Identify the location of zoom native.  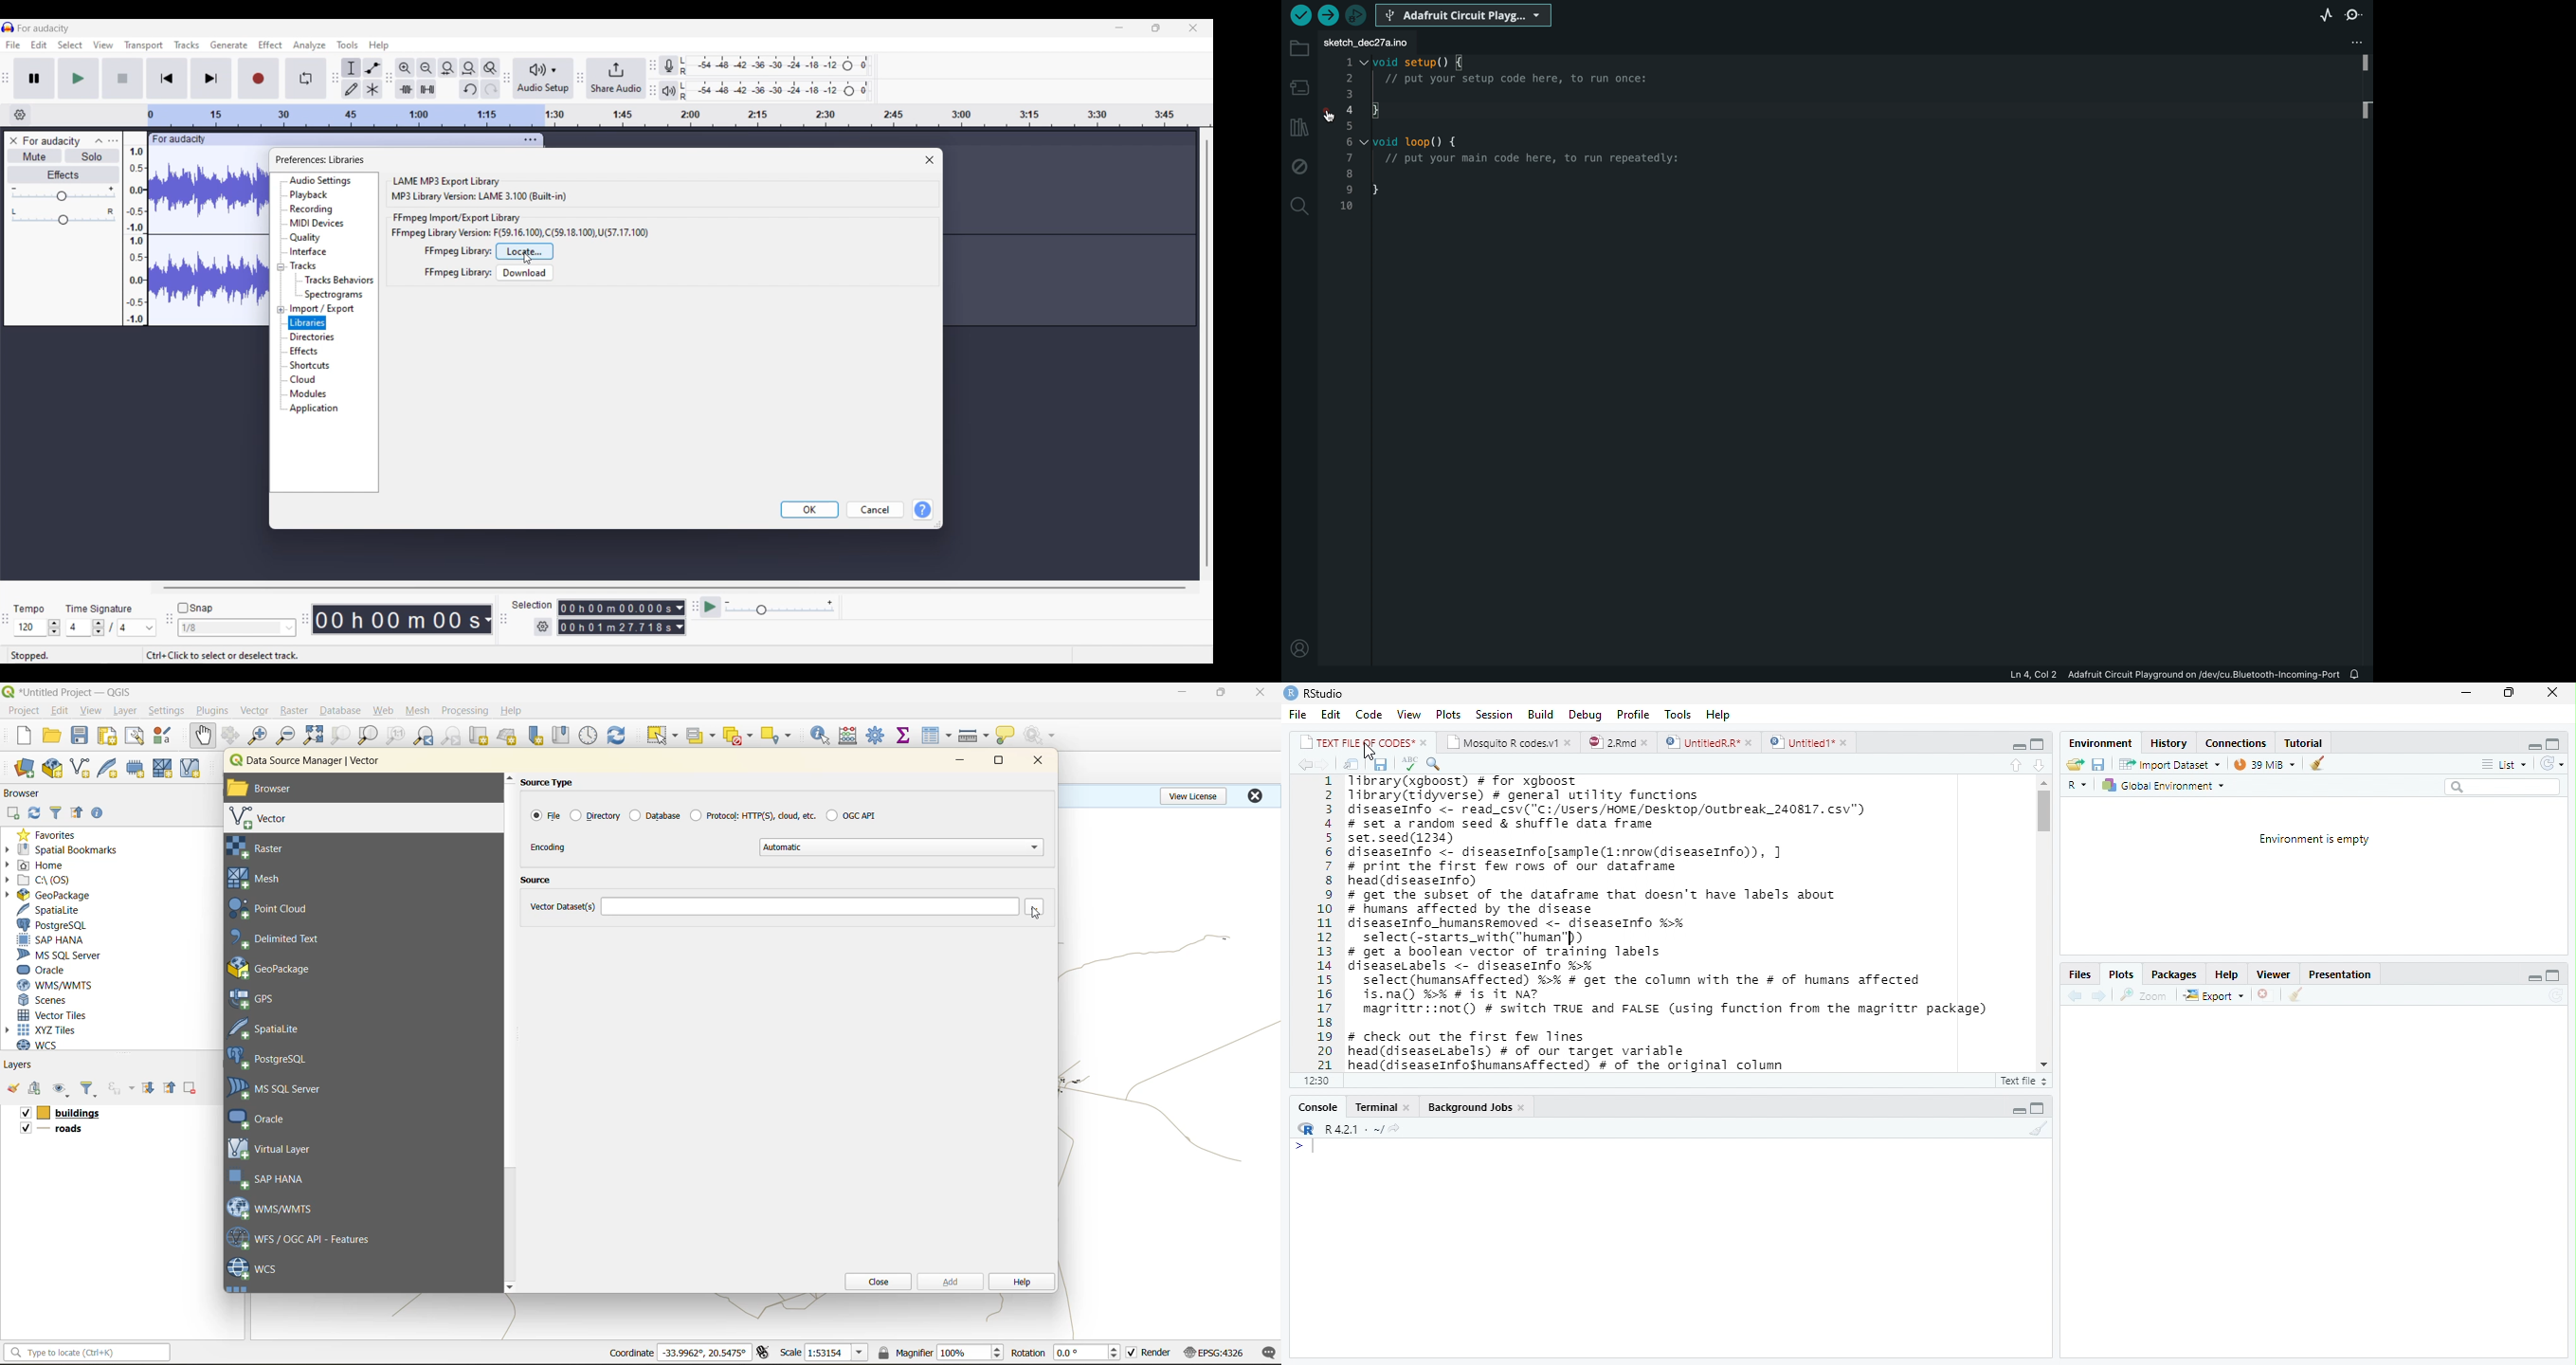
(396, 736).